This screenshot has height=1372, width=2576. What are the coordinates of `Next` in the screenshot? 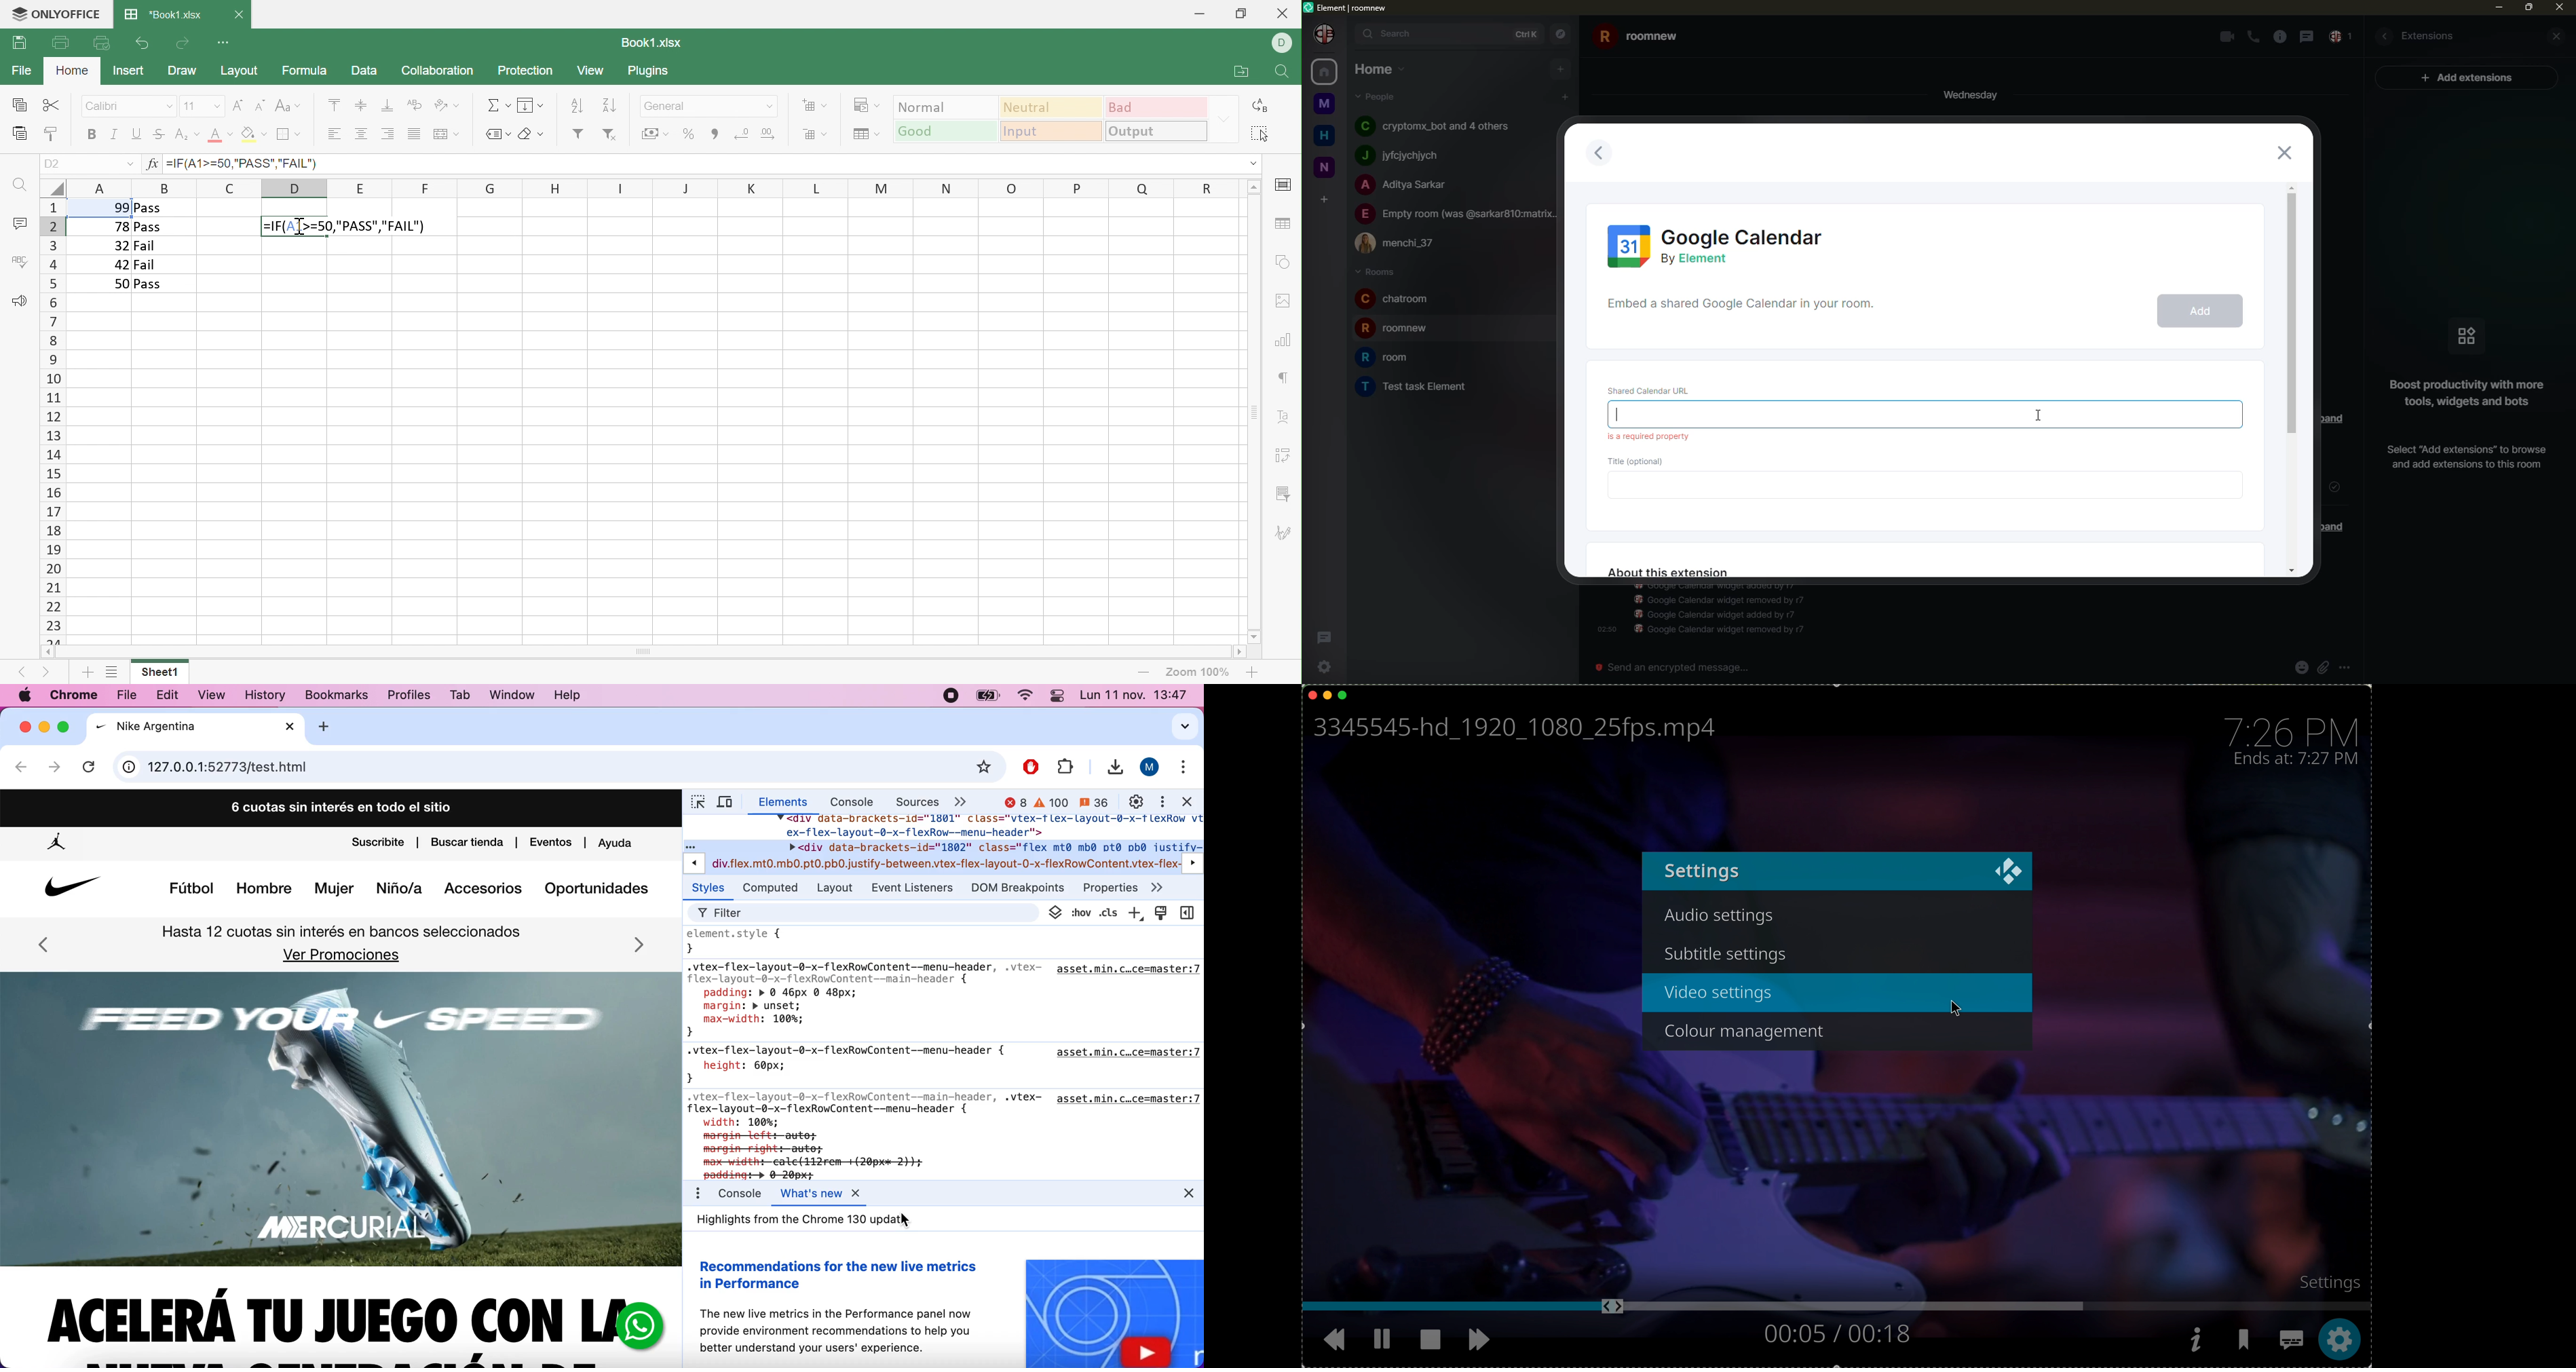 It's located at (21, 672).